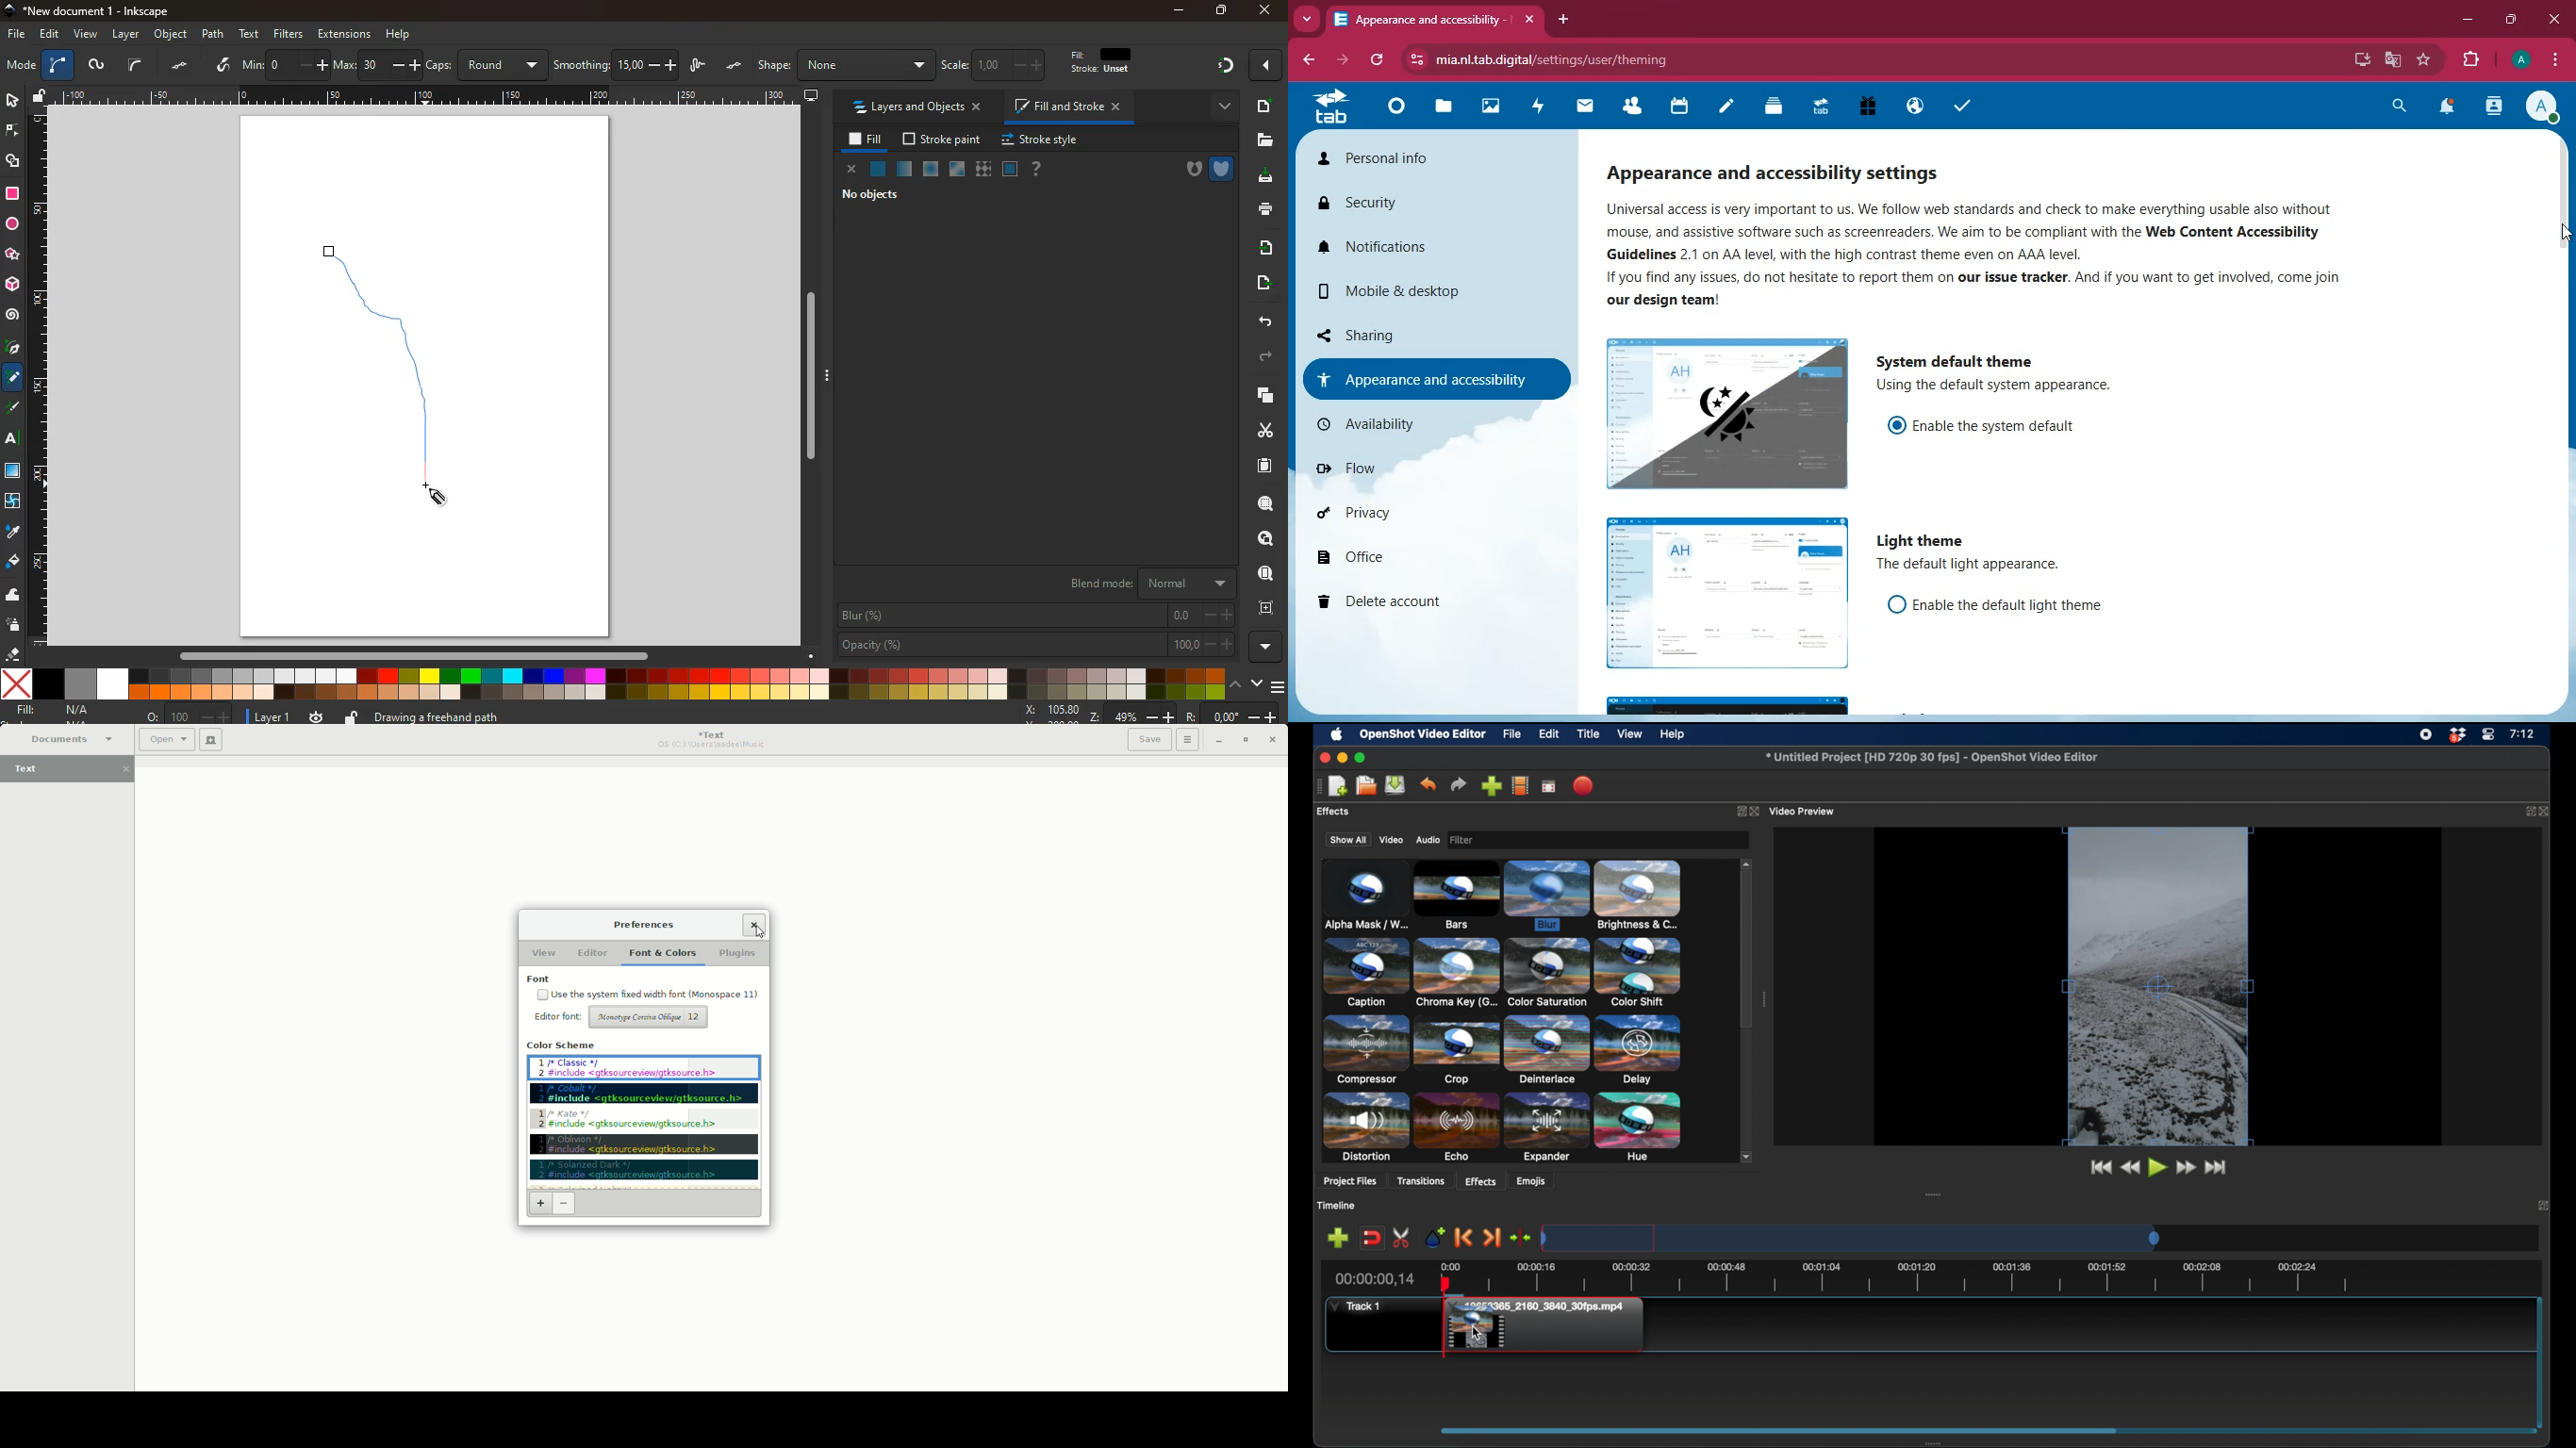  Describe the element at coordinates (1216, 9) in the screenshot. I see `maximize` at that location.